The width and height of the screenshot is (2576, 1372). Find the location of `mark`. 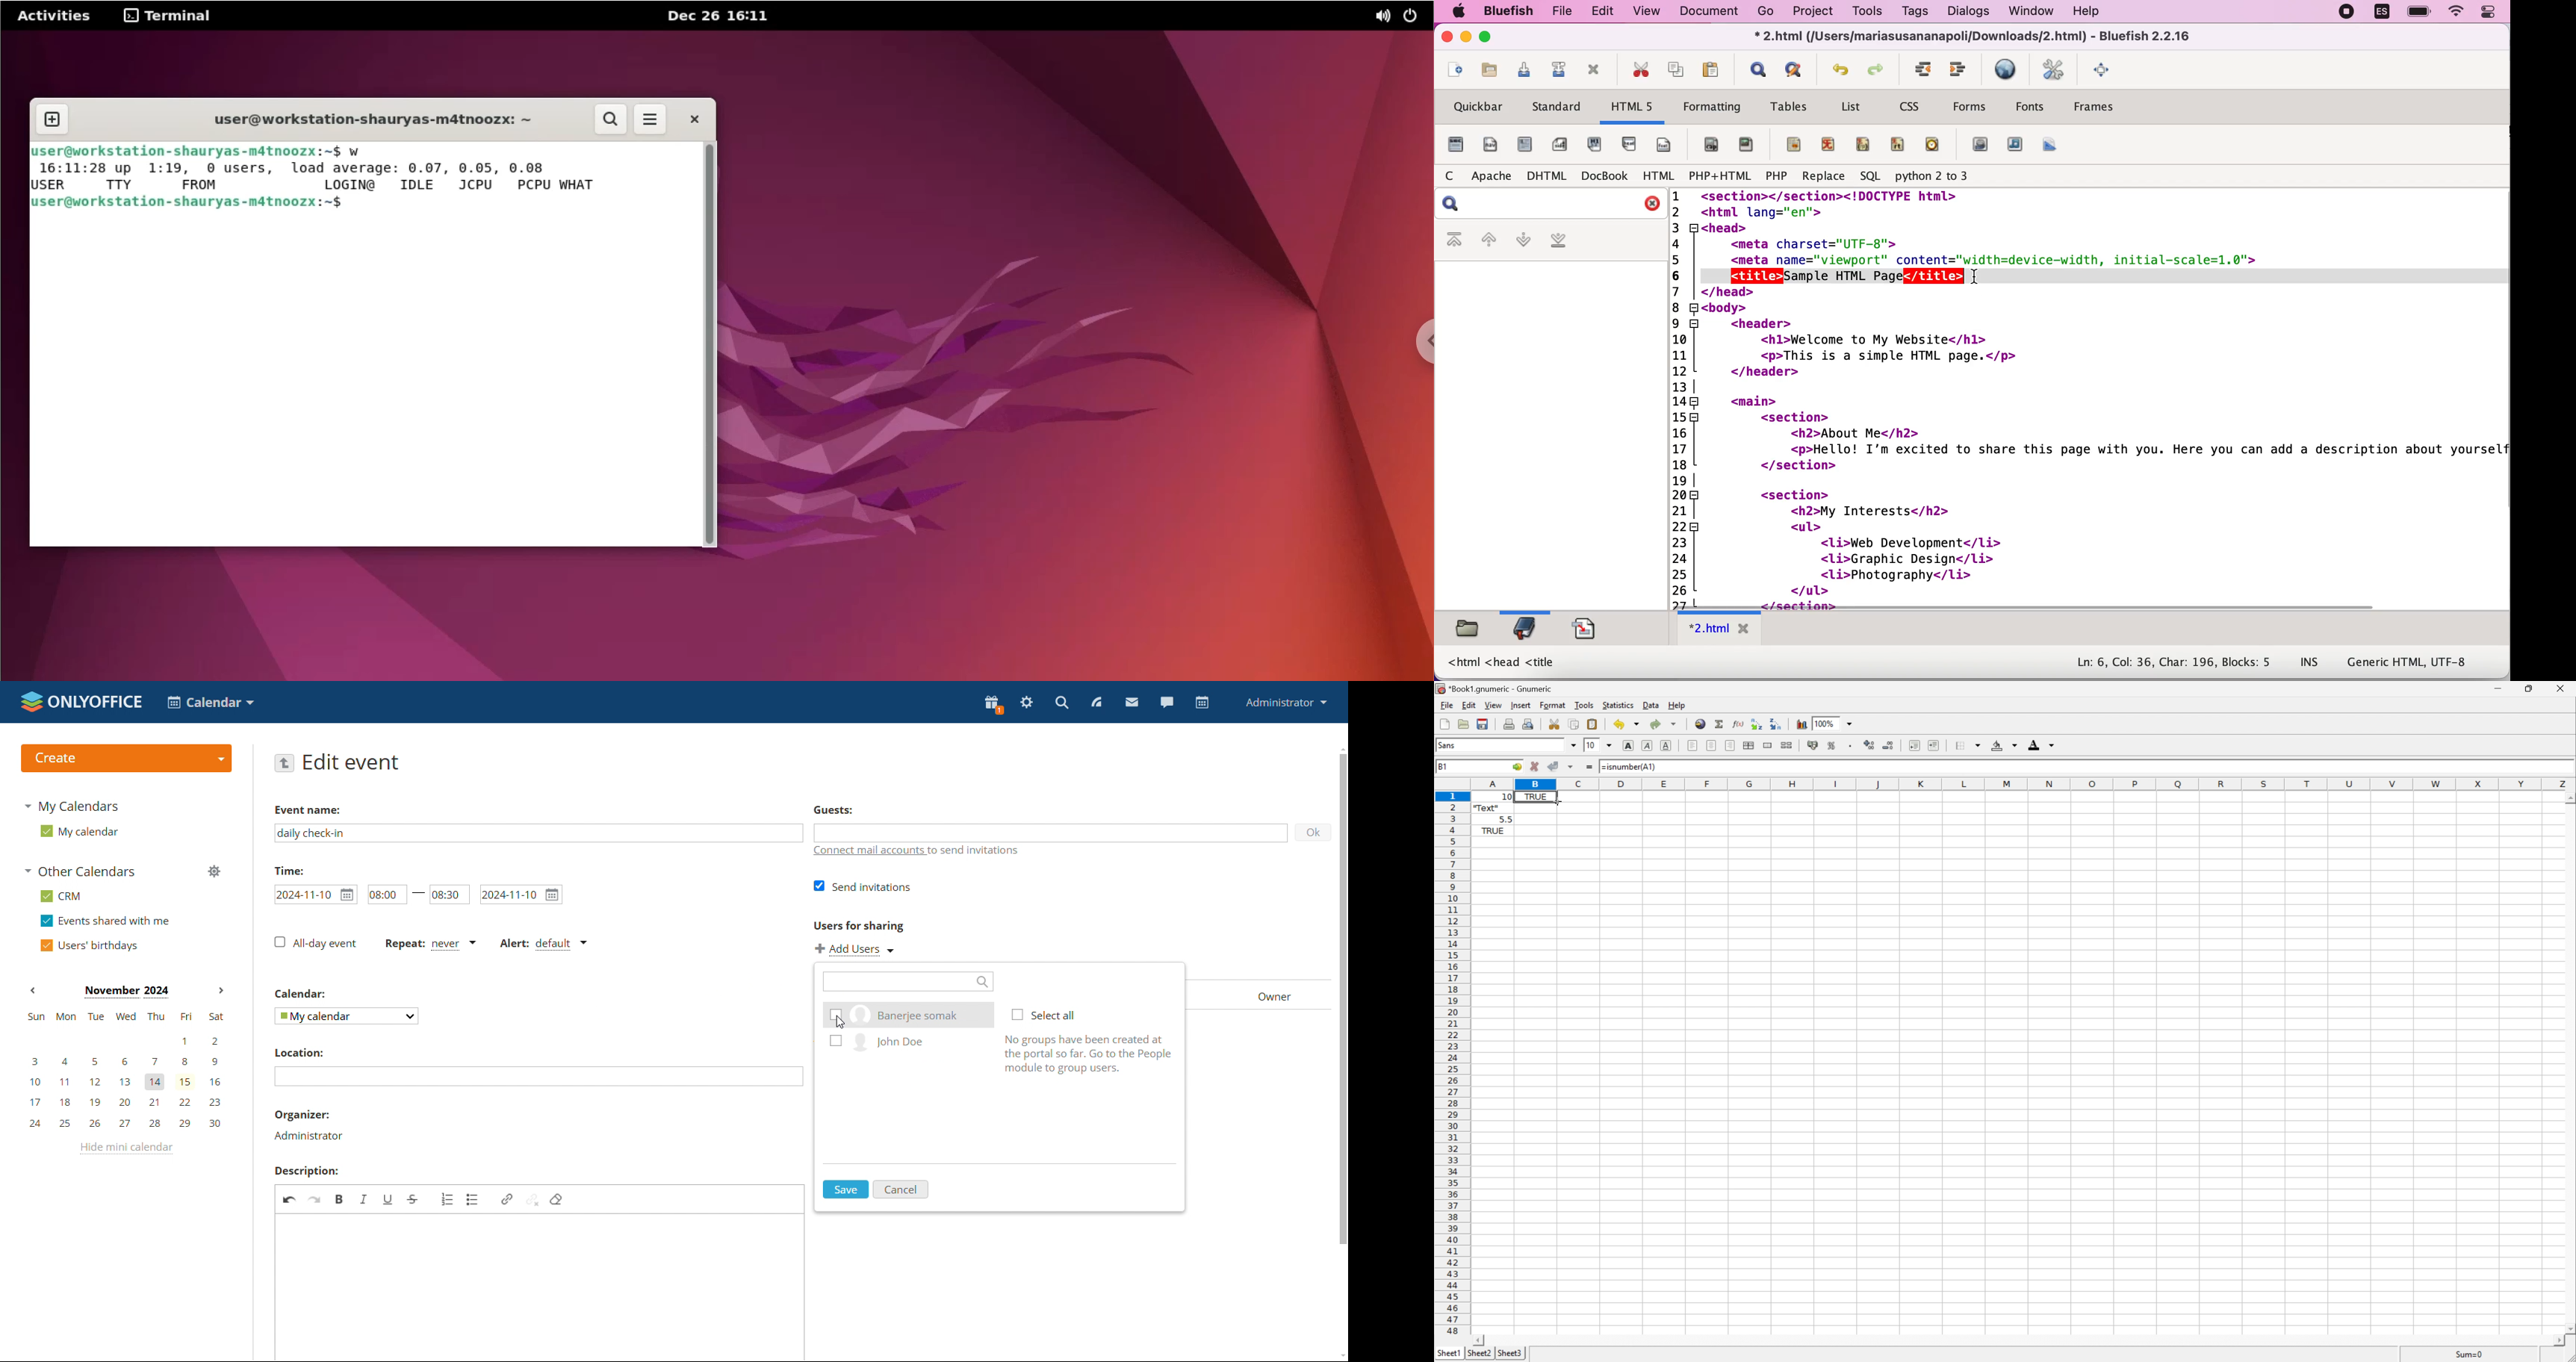

mark is located at coordinates (1791, 144).